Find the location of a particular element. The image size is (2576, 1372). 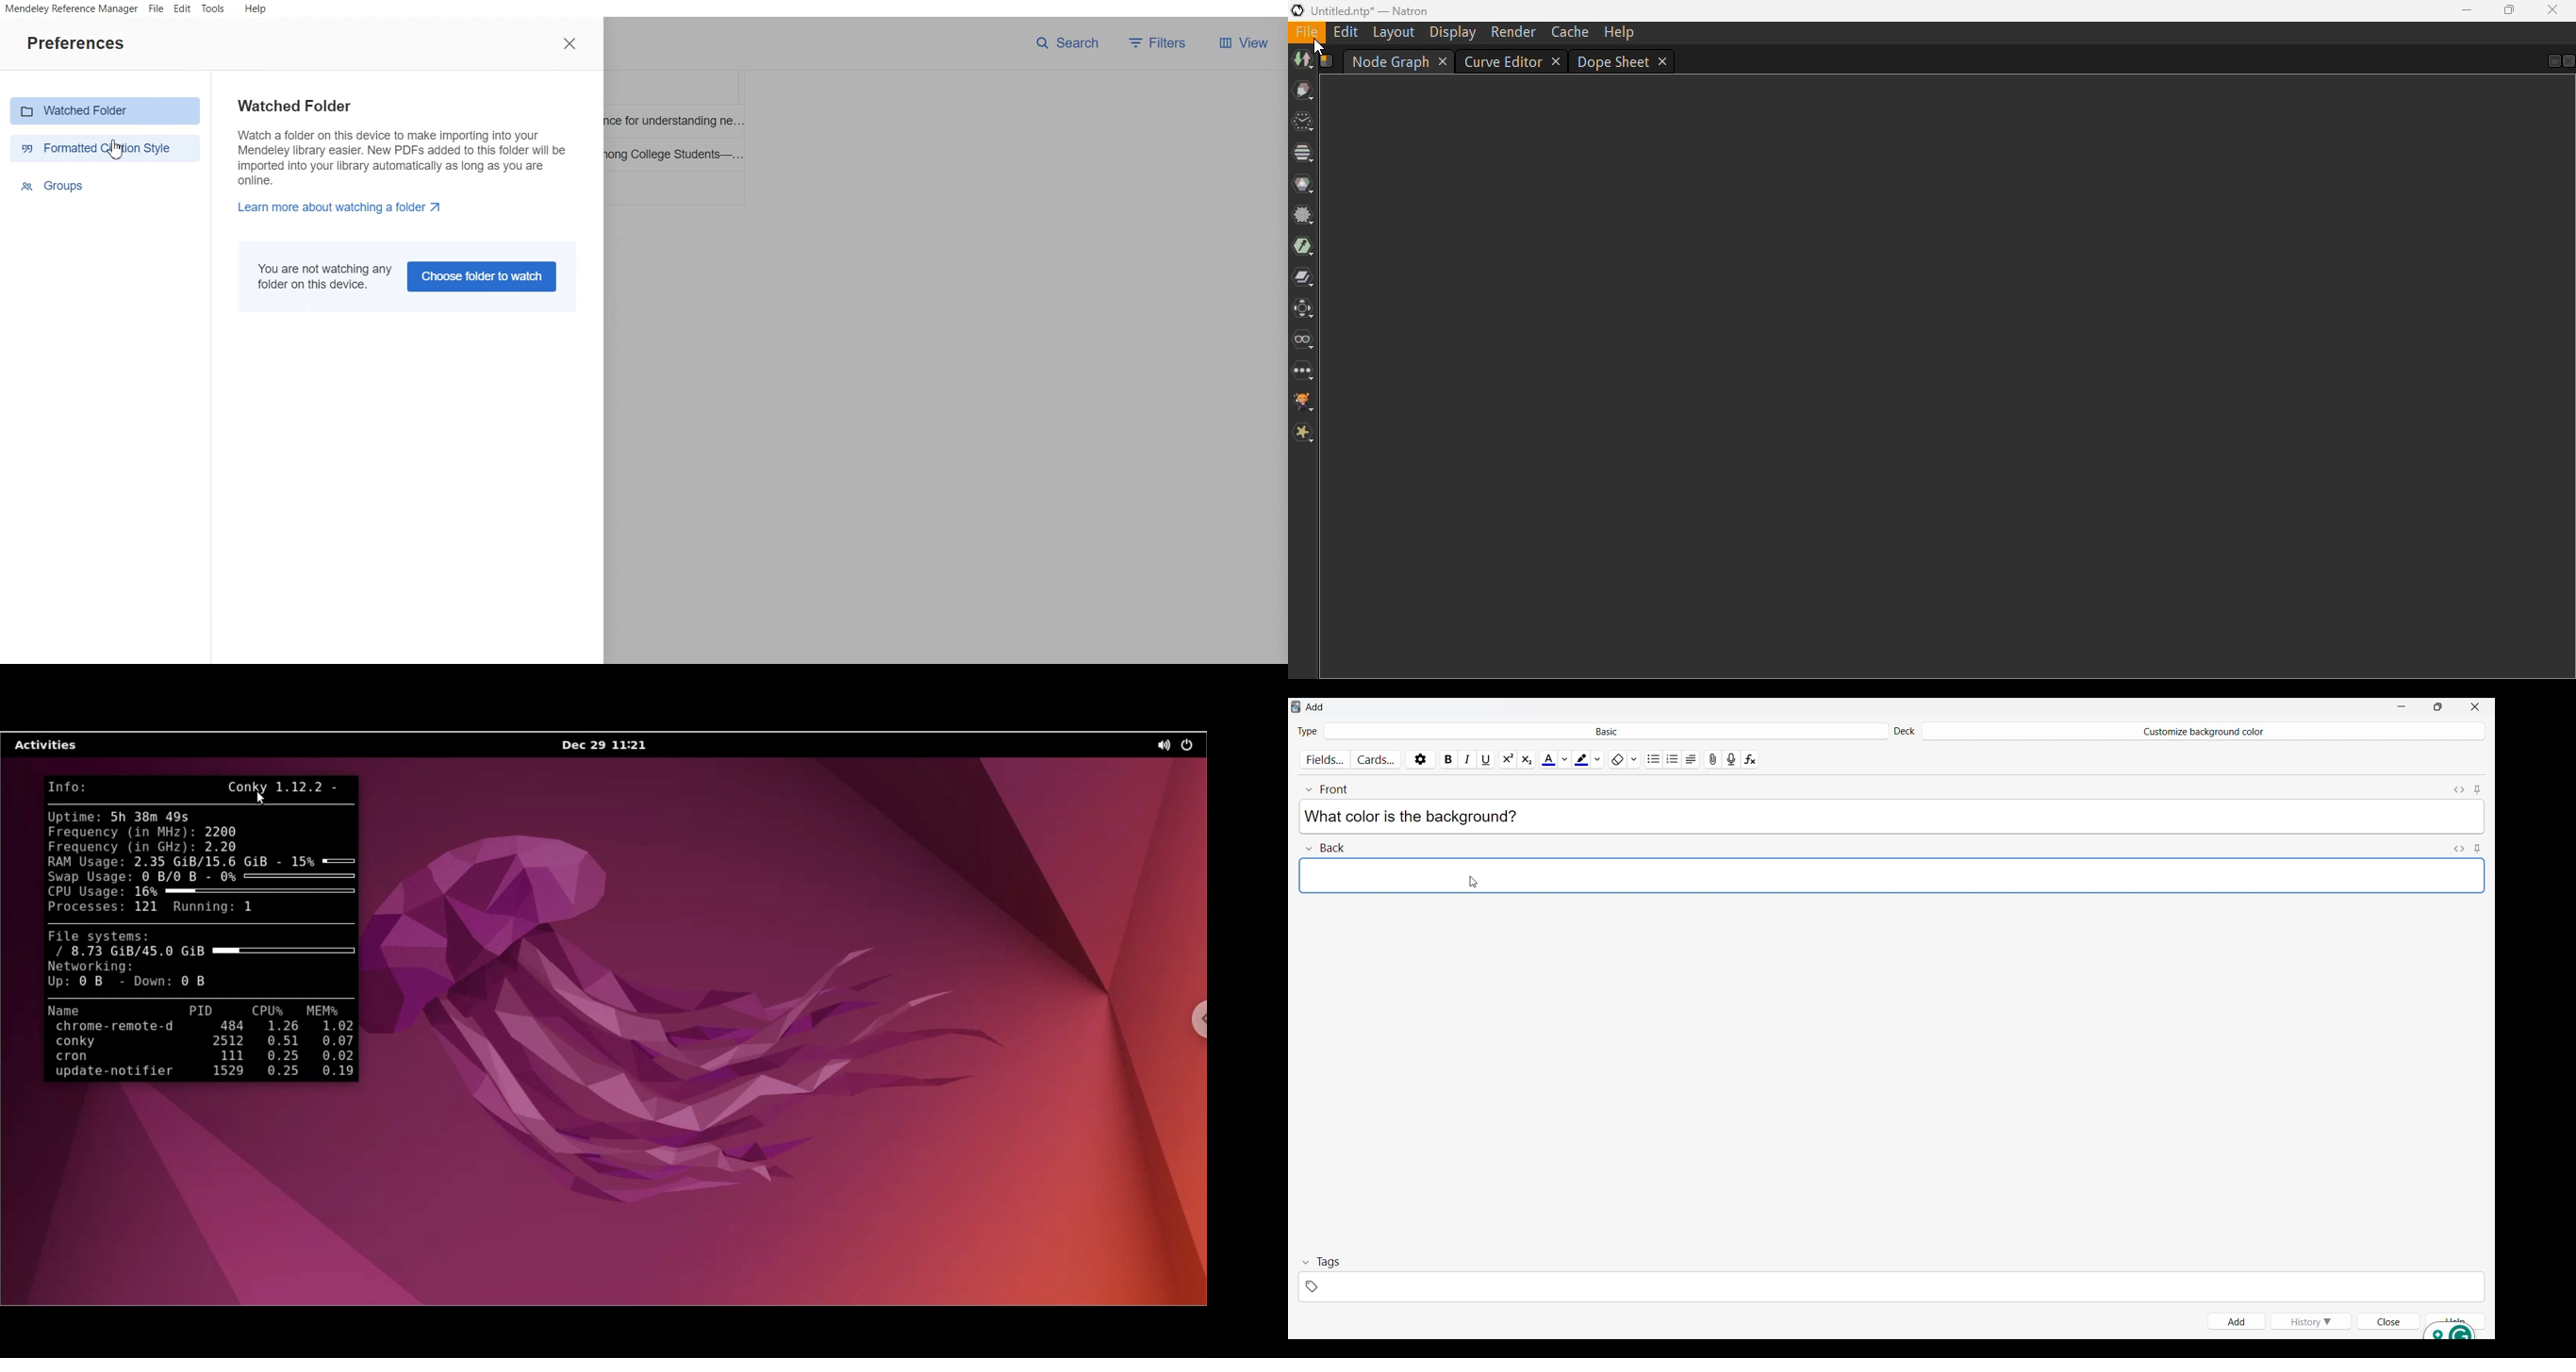

Show interface in smaller tab is located at coordinates (2438, 707).